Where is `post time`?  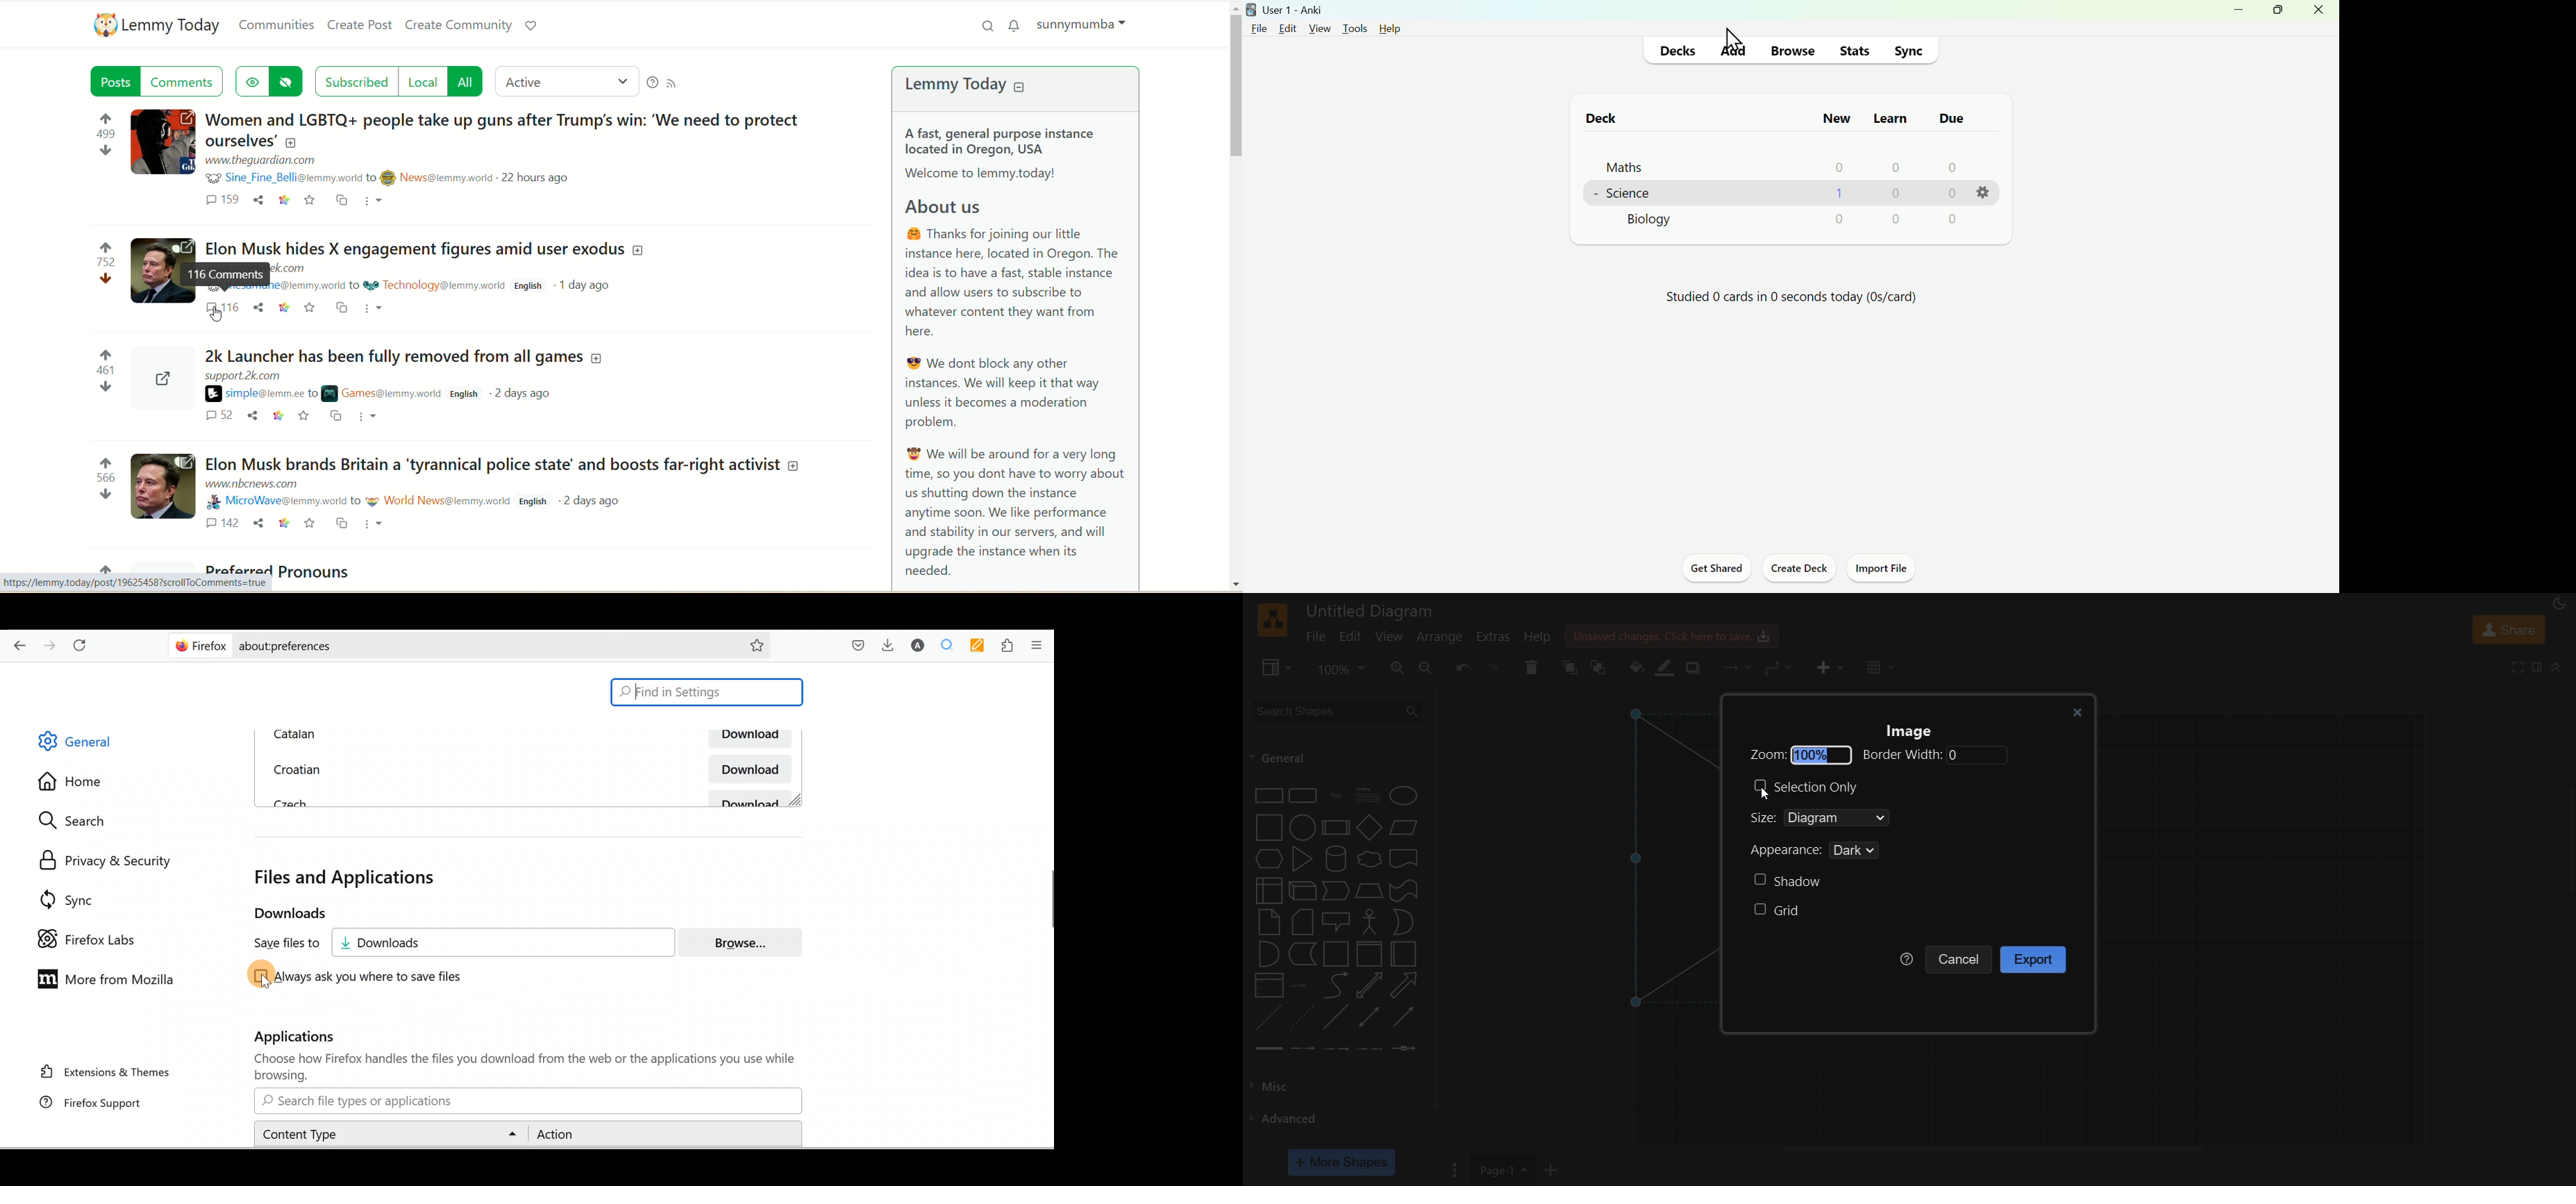 post time is located at coordinates (538, 177).